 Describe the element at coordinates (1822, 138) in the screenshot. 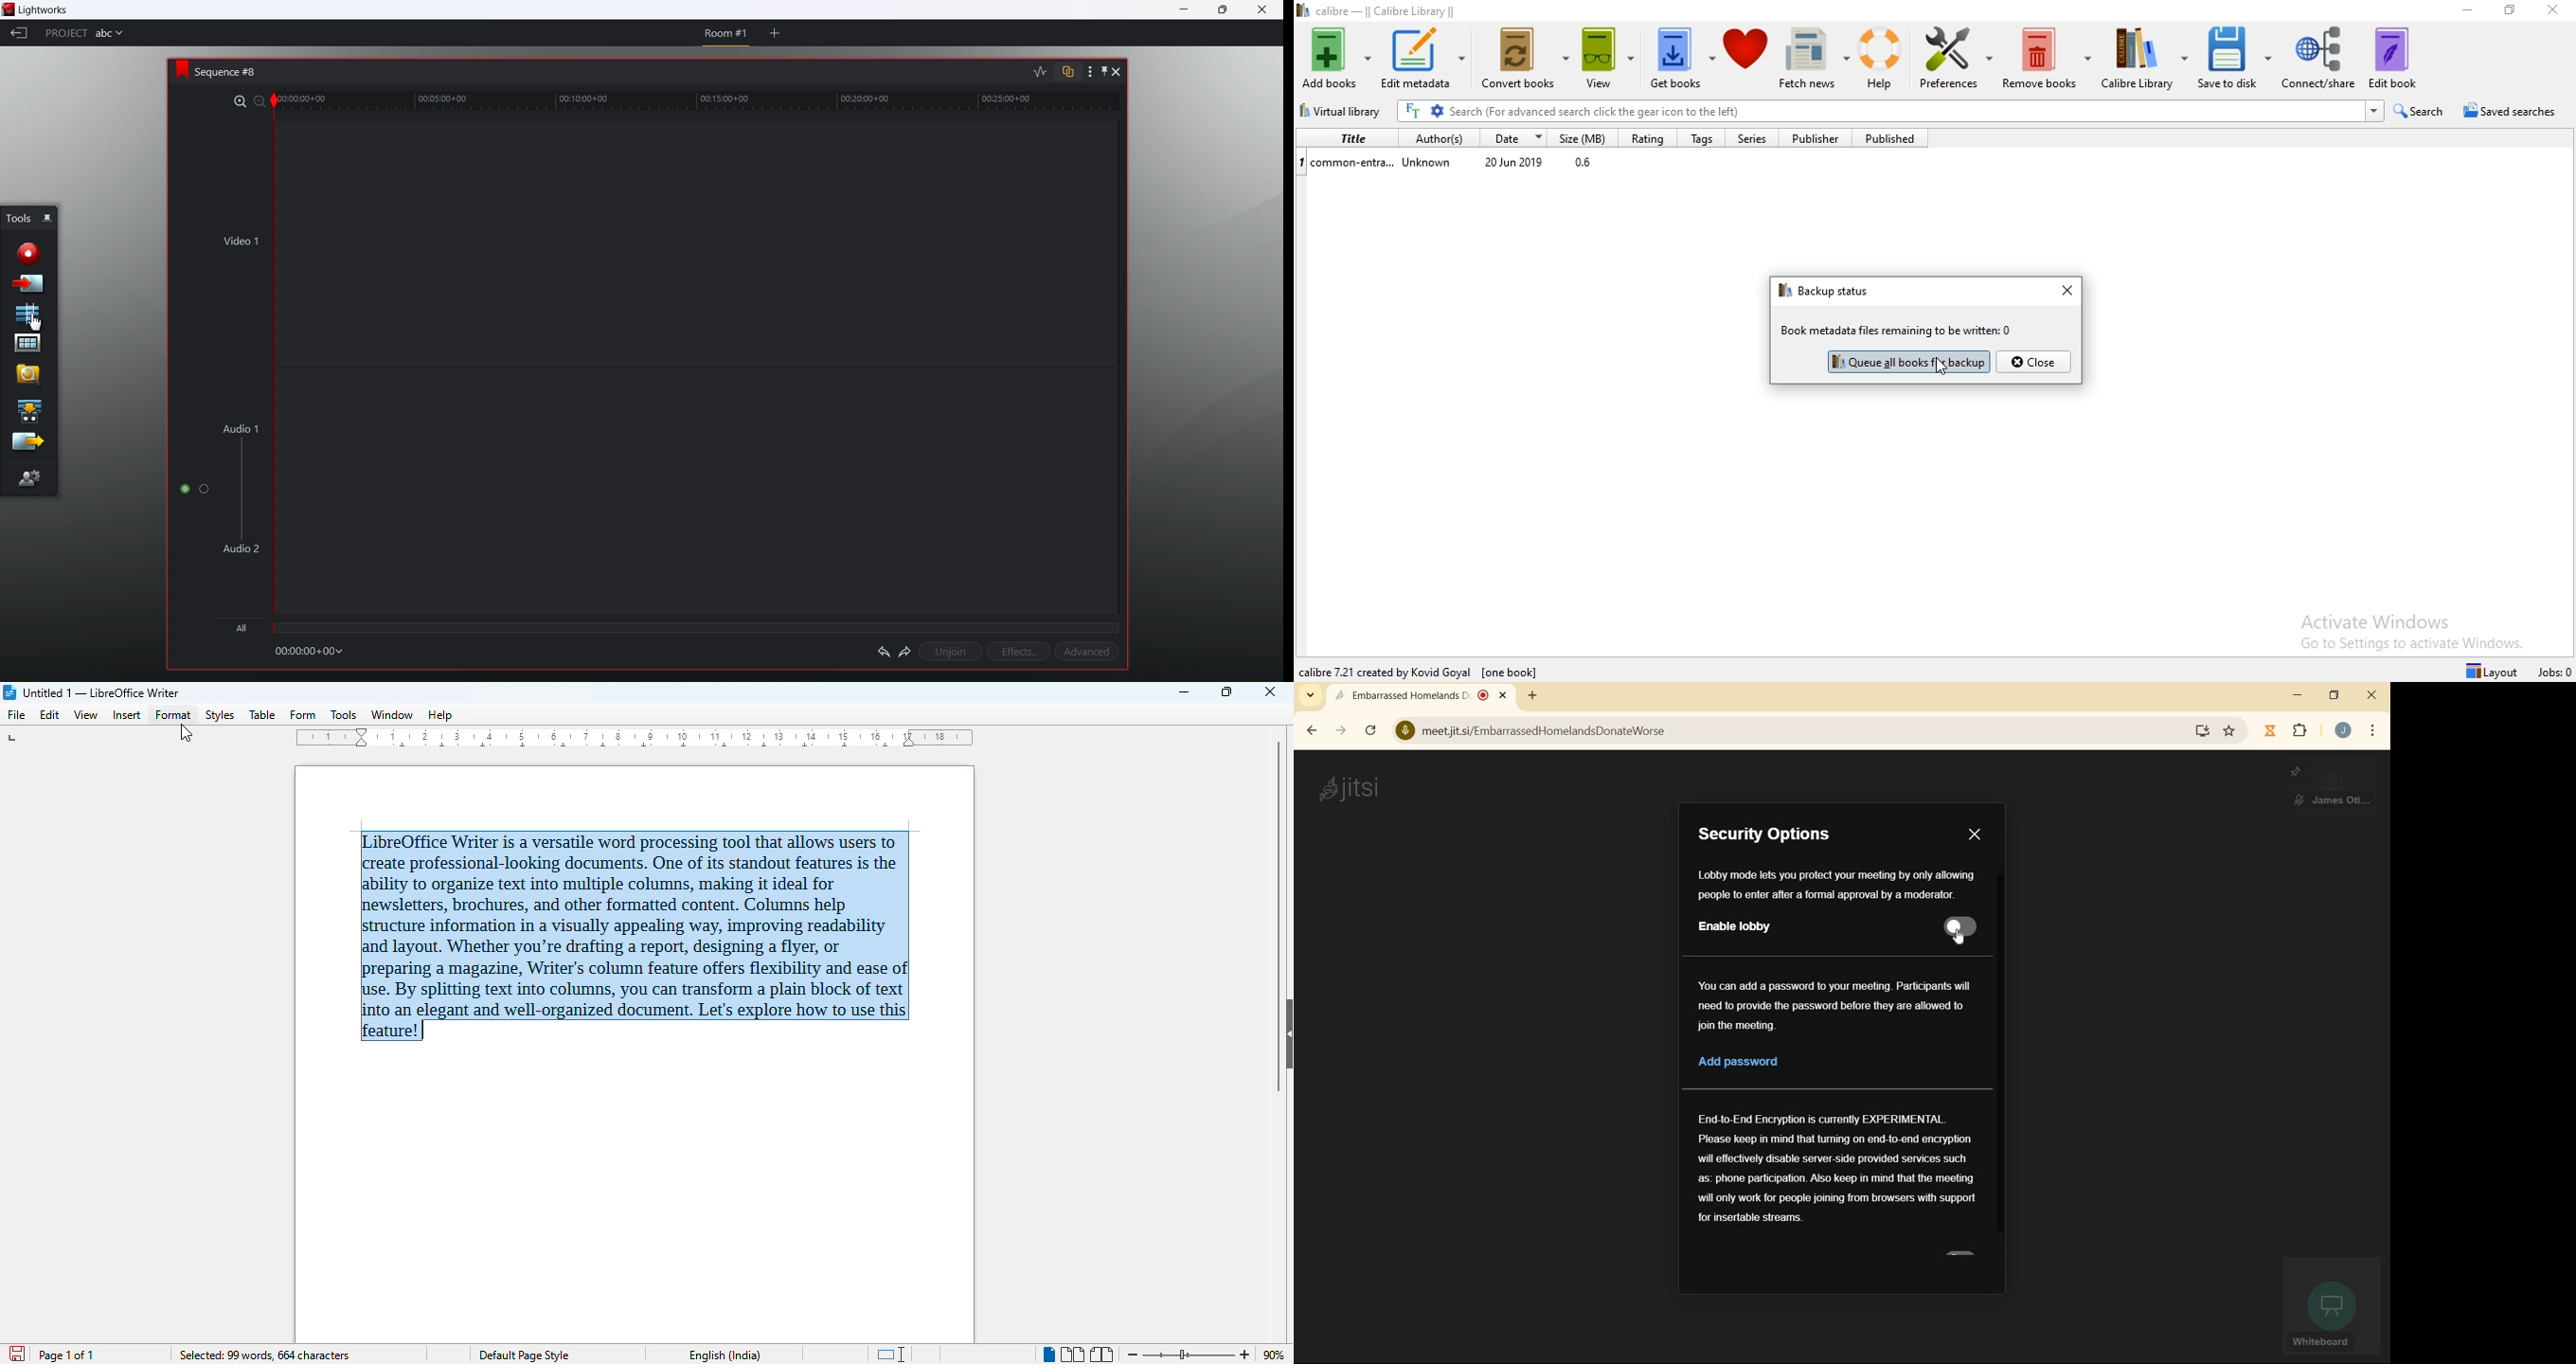

I see `Publisher` at that location.